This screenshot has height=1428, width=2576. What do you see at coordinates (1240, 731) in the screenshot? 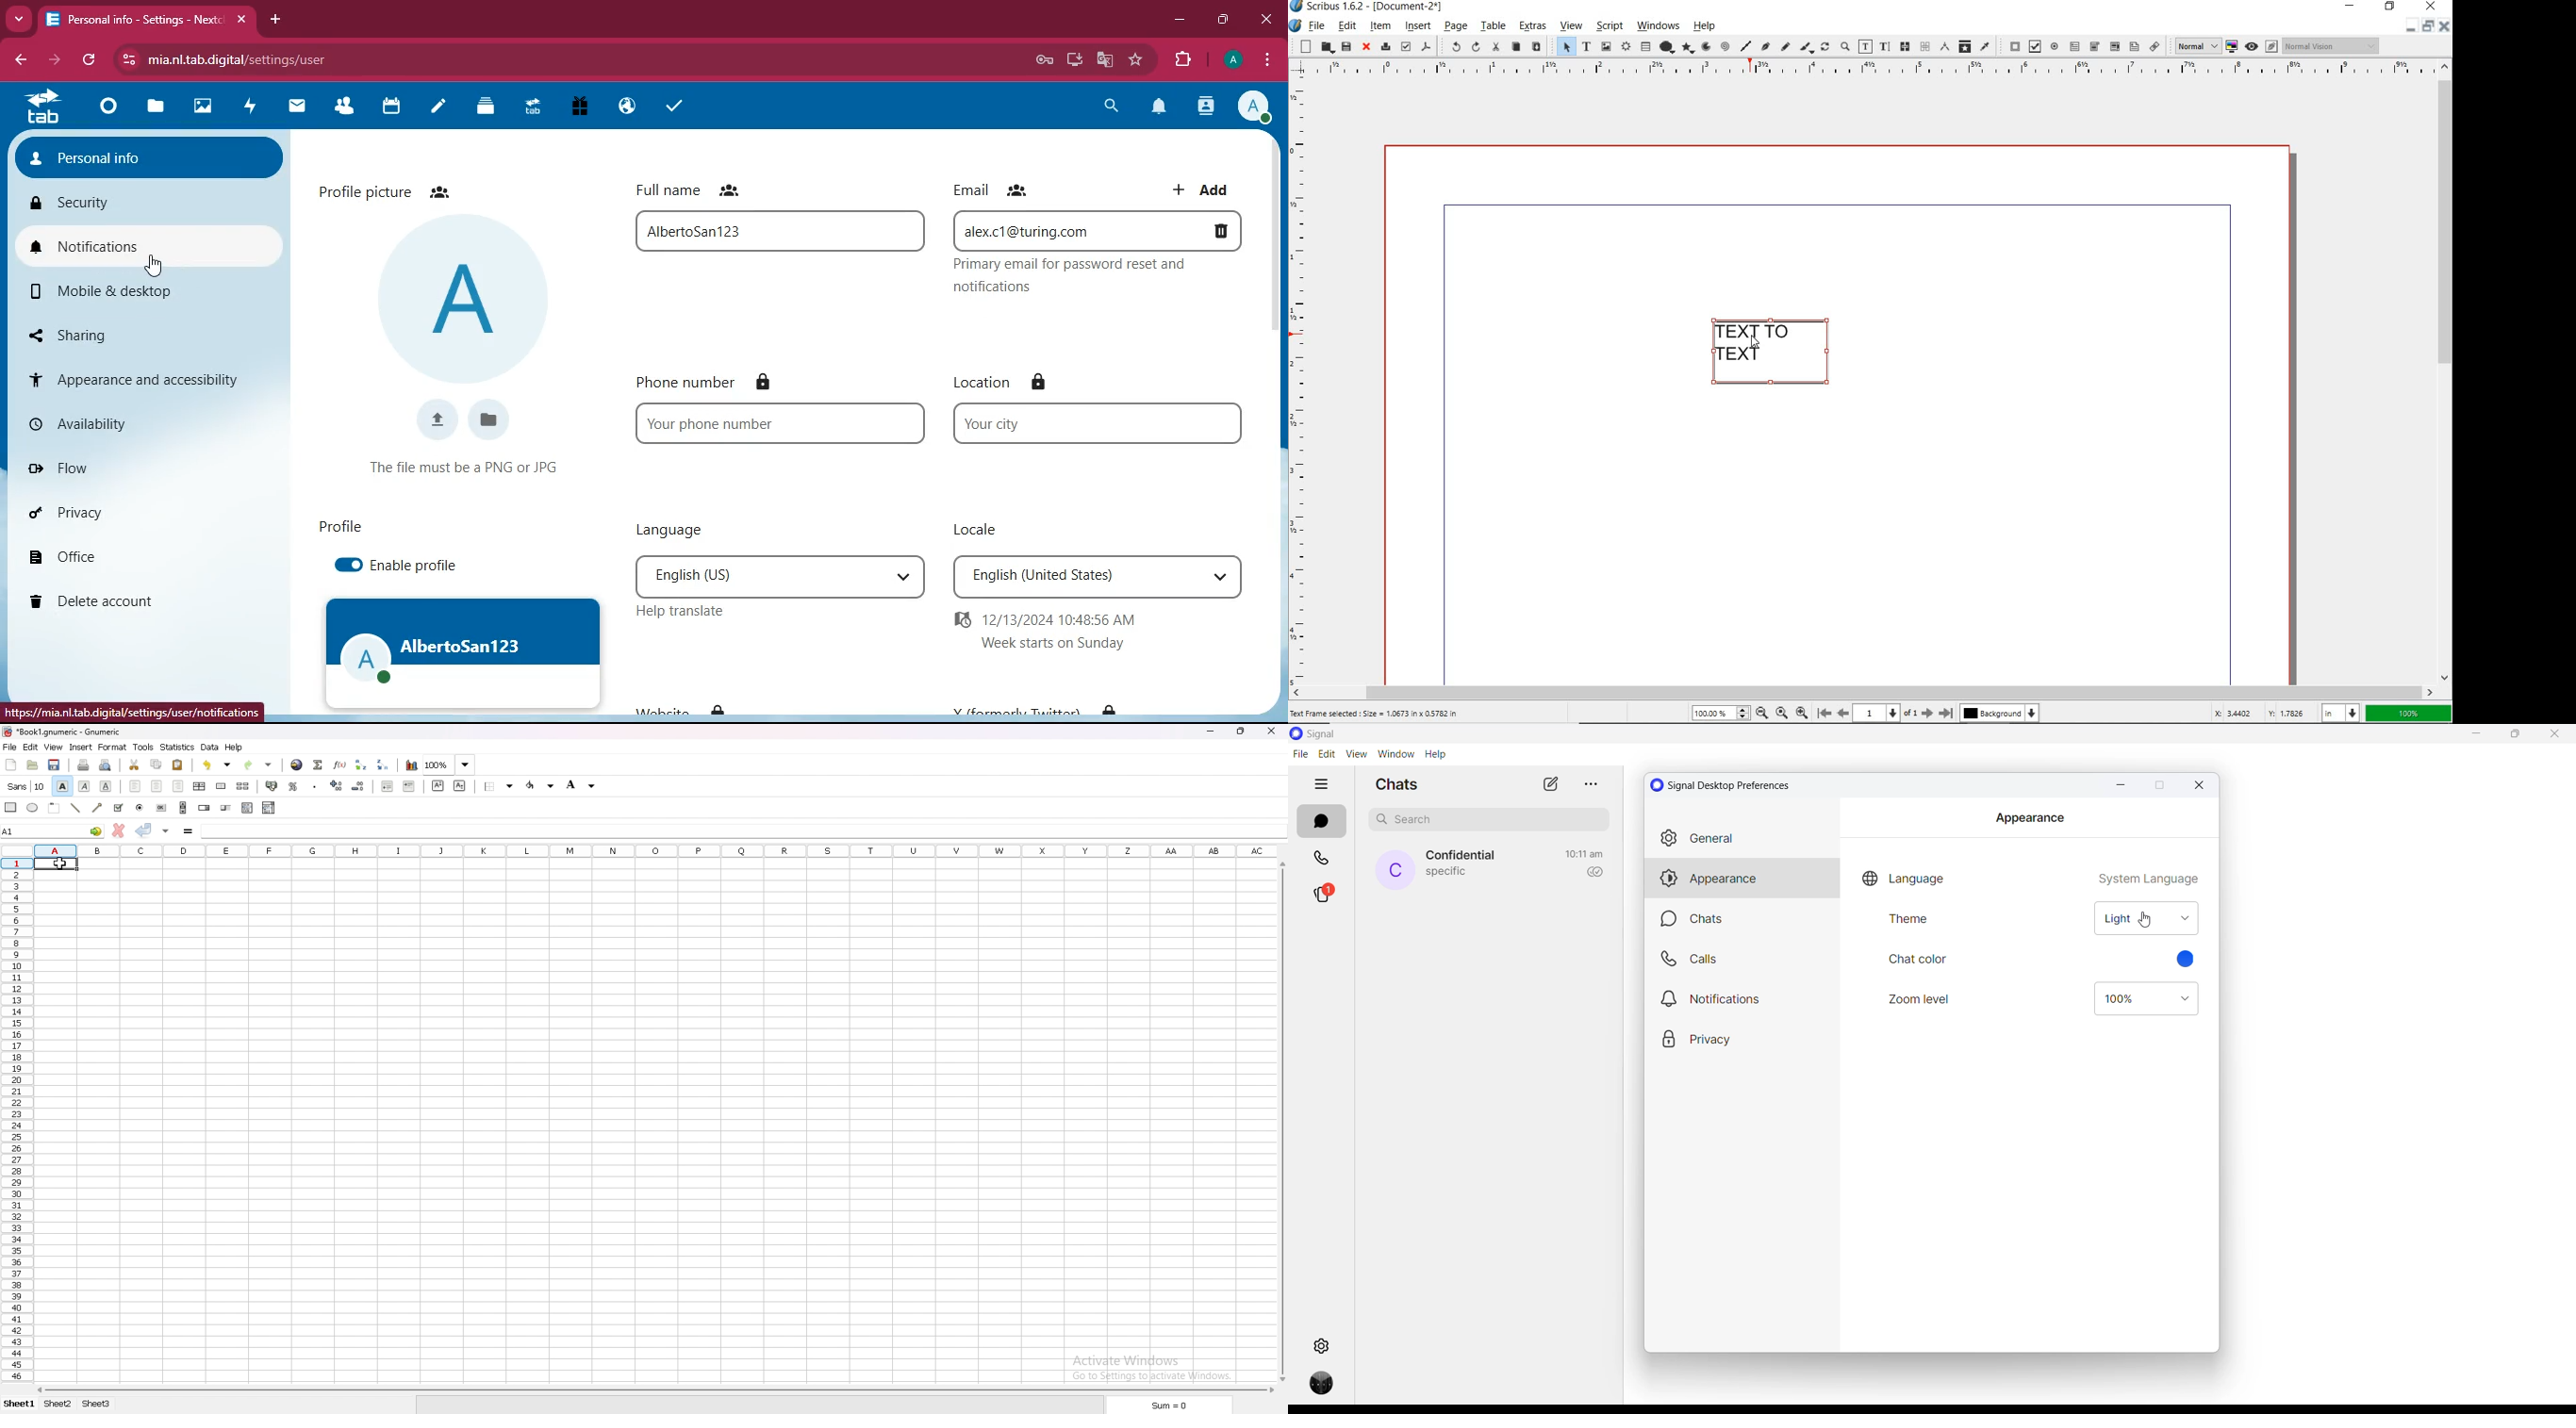
I see `resize` at bounding box center [1240, 731].